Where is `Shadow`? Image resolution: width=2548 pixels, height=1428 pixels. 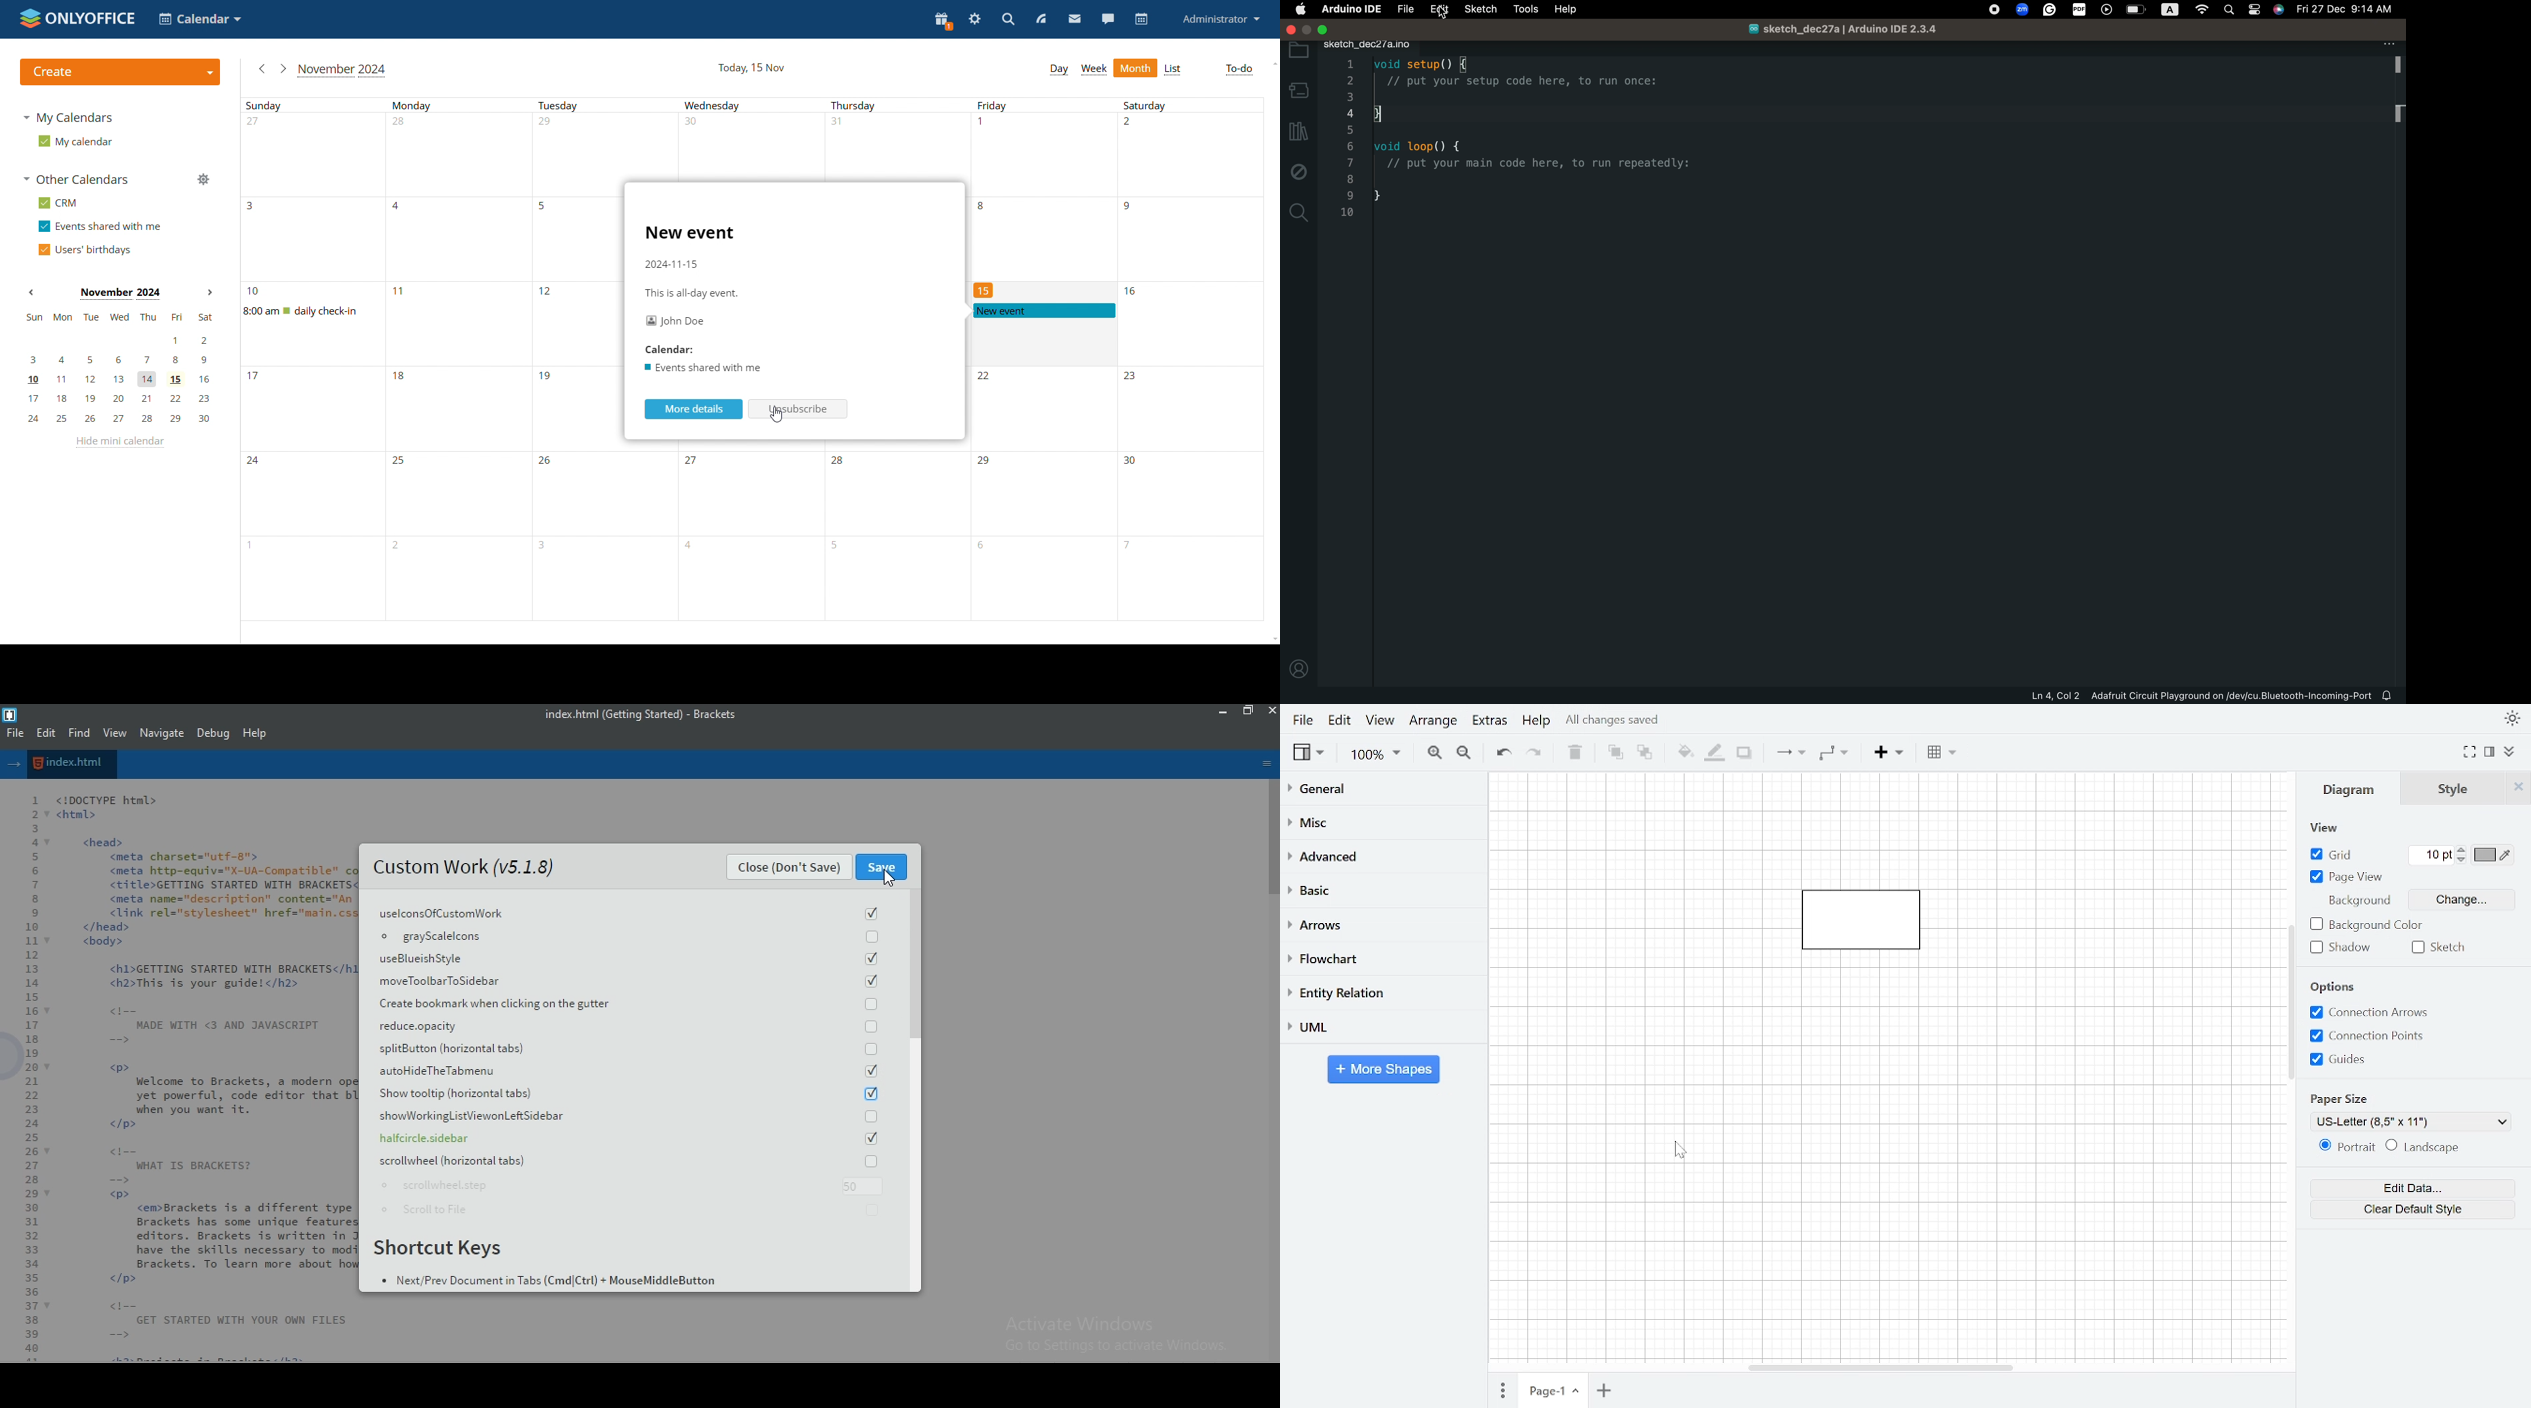 Shadow is located at coordinates (1745, 754).